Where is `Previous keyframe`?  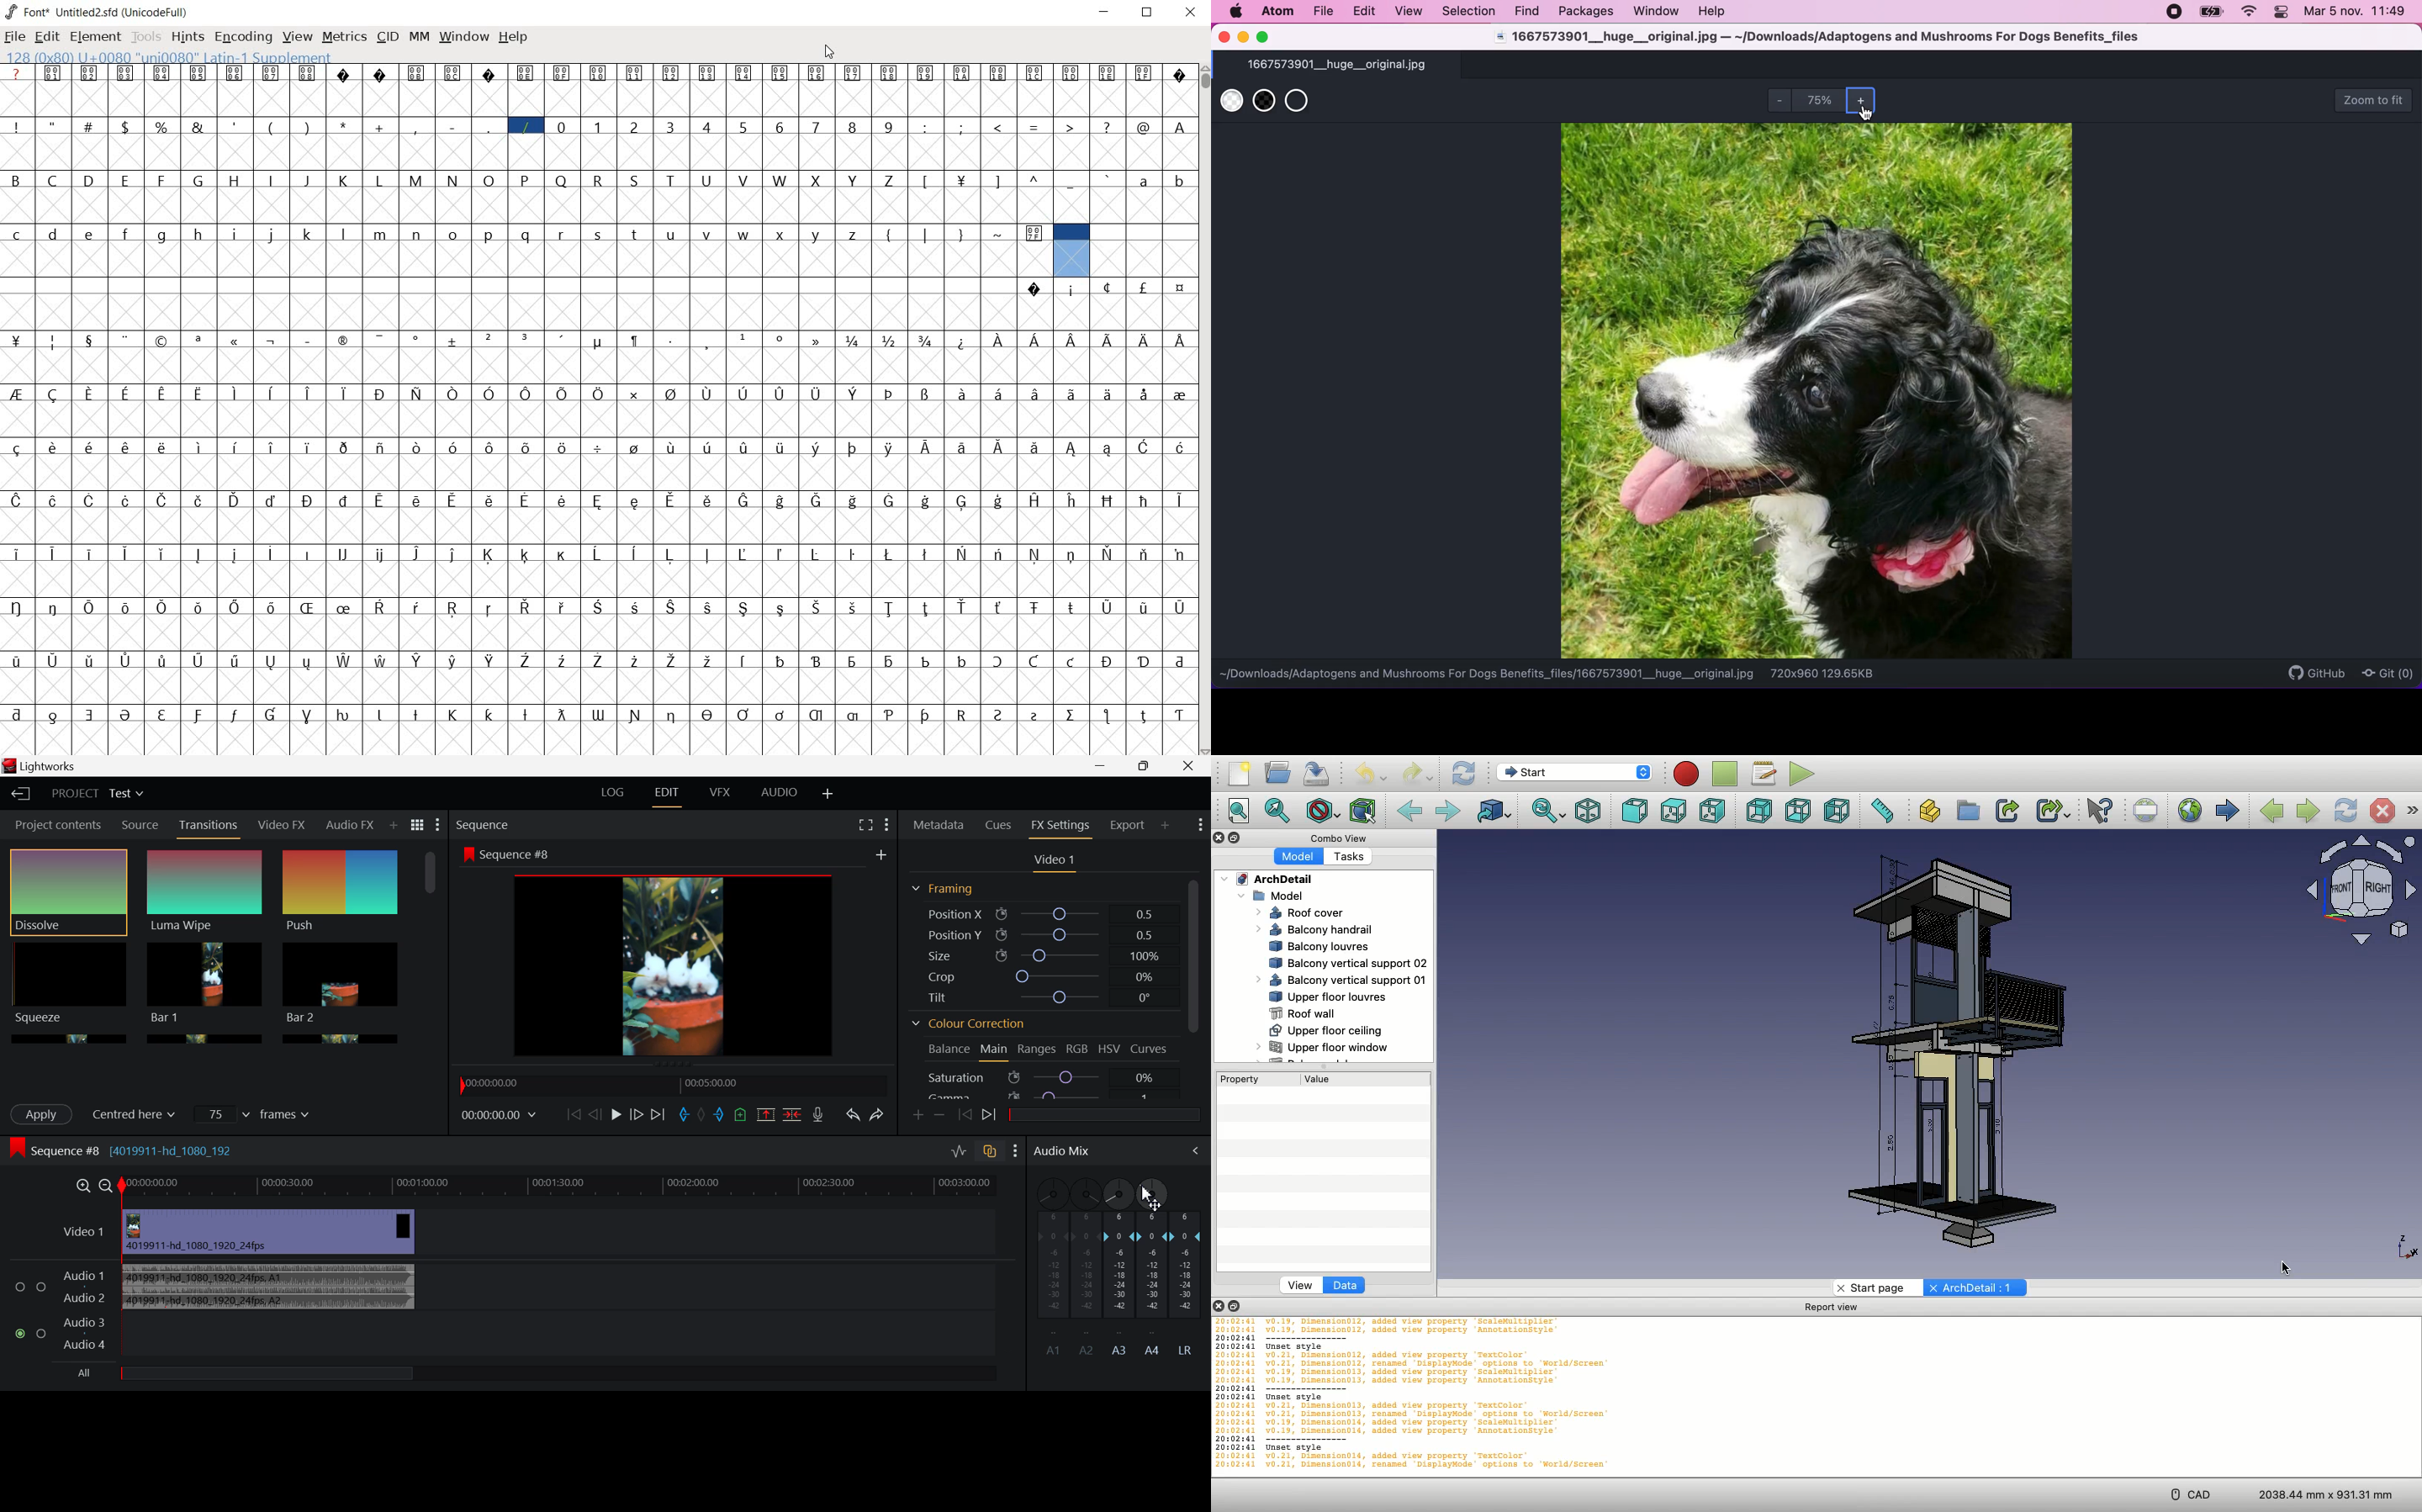 Previous keyframe is located at coordinates (962, 1113).